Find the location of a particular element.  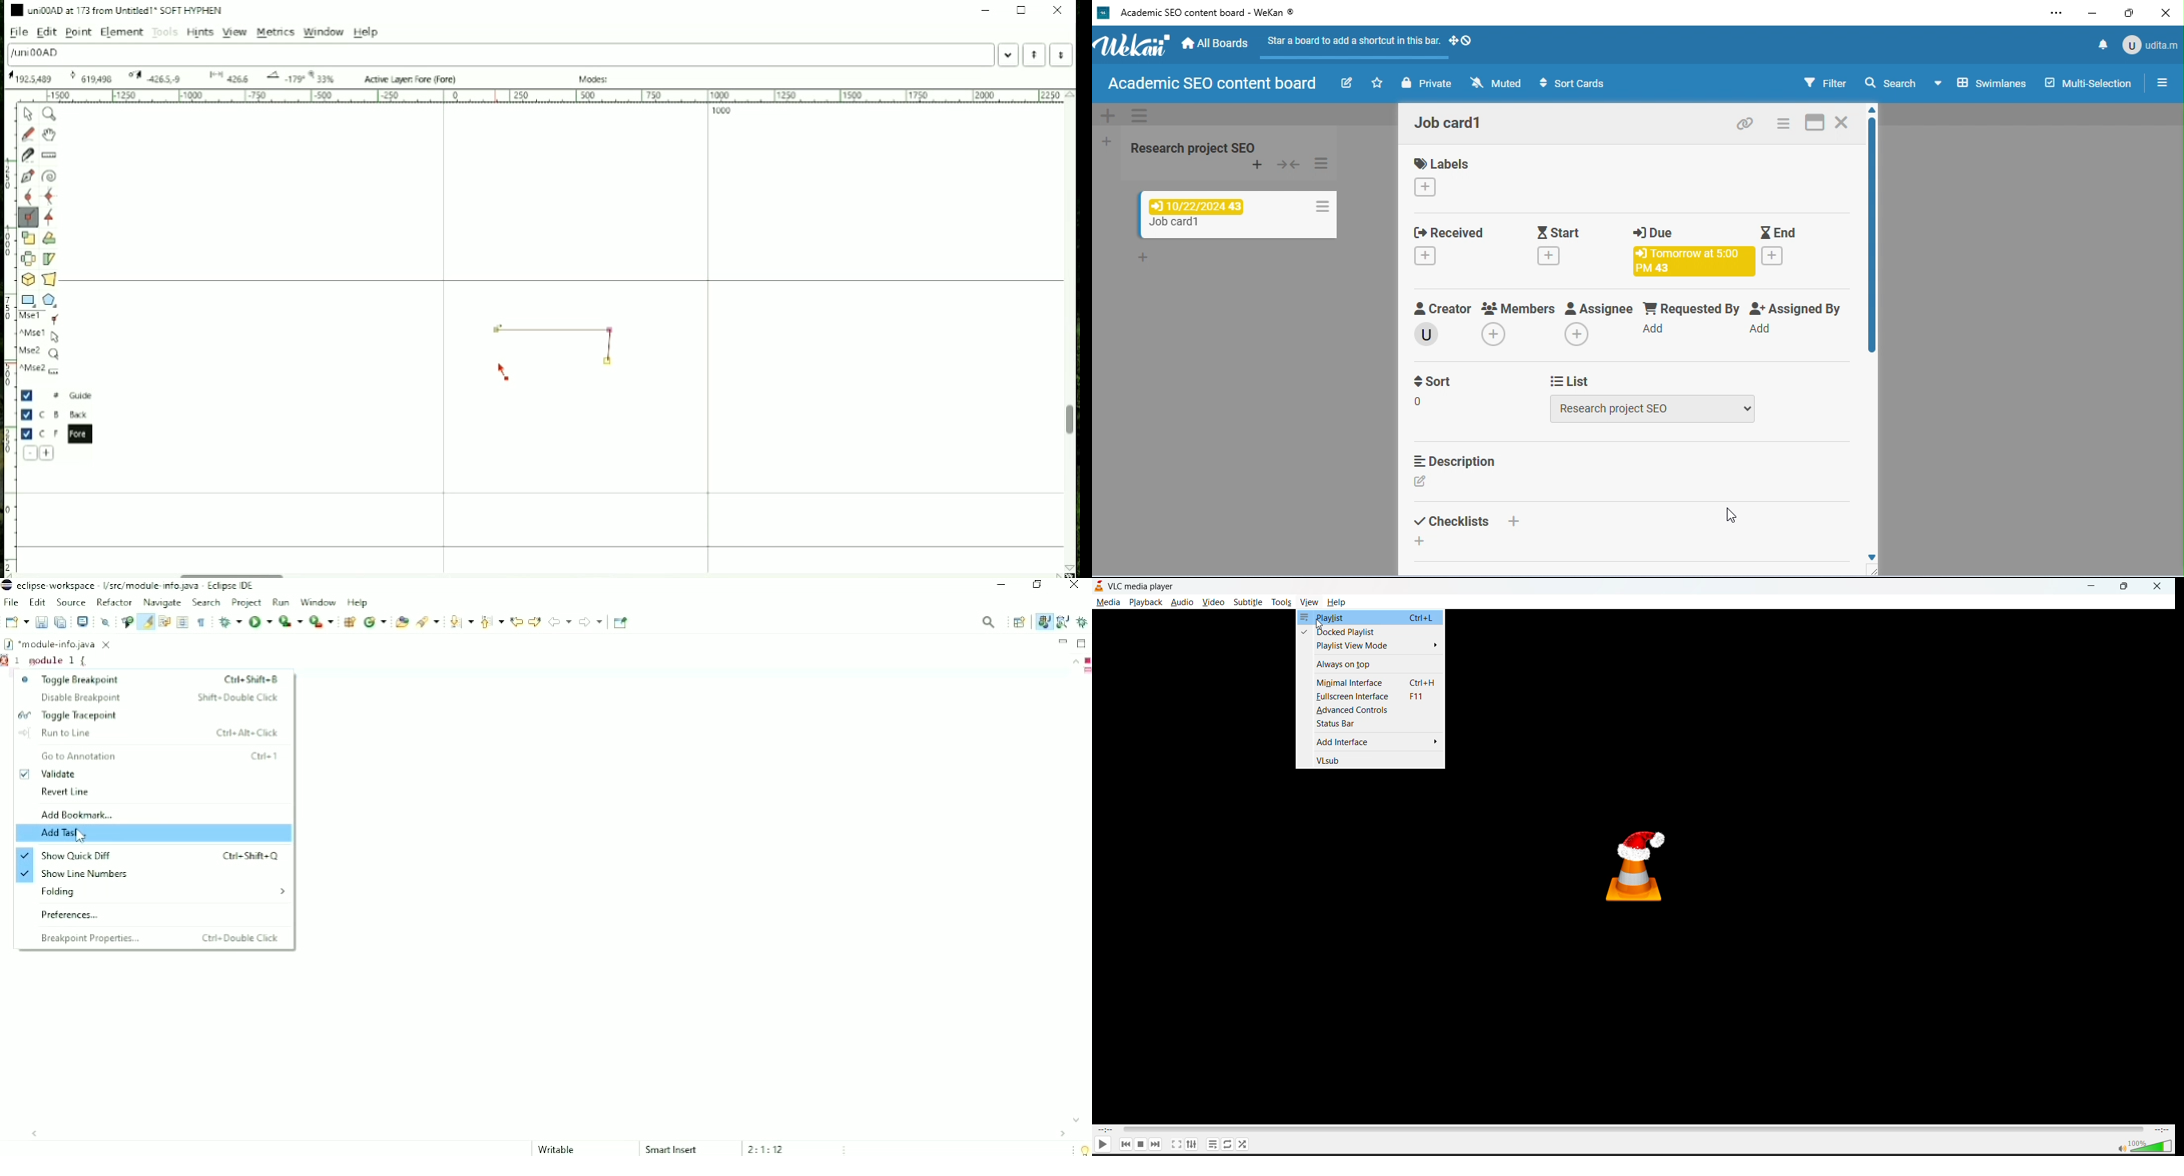

end is located at coordinates (1778, 232).